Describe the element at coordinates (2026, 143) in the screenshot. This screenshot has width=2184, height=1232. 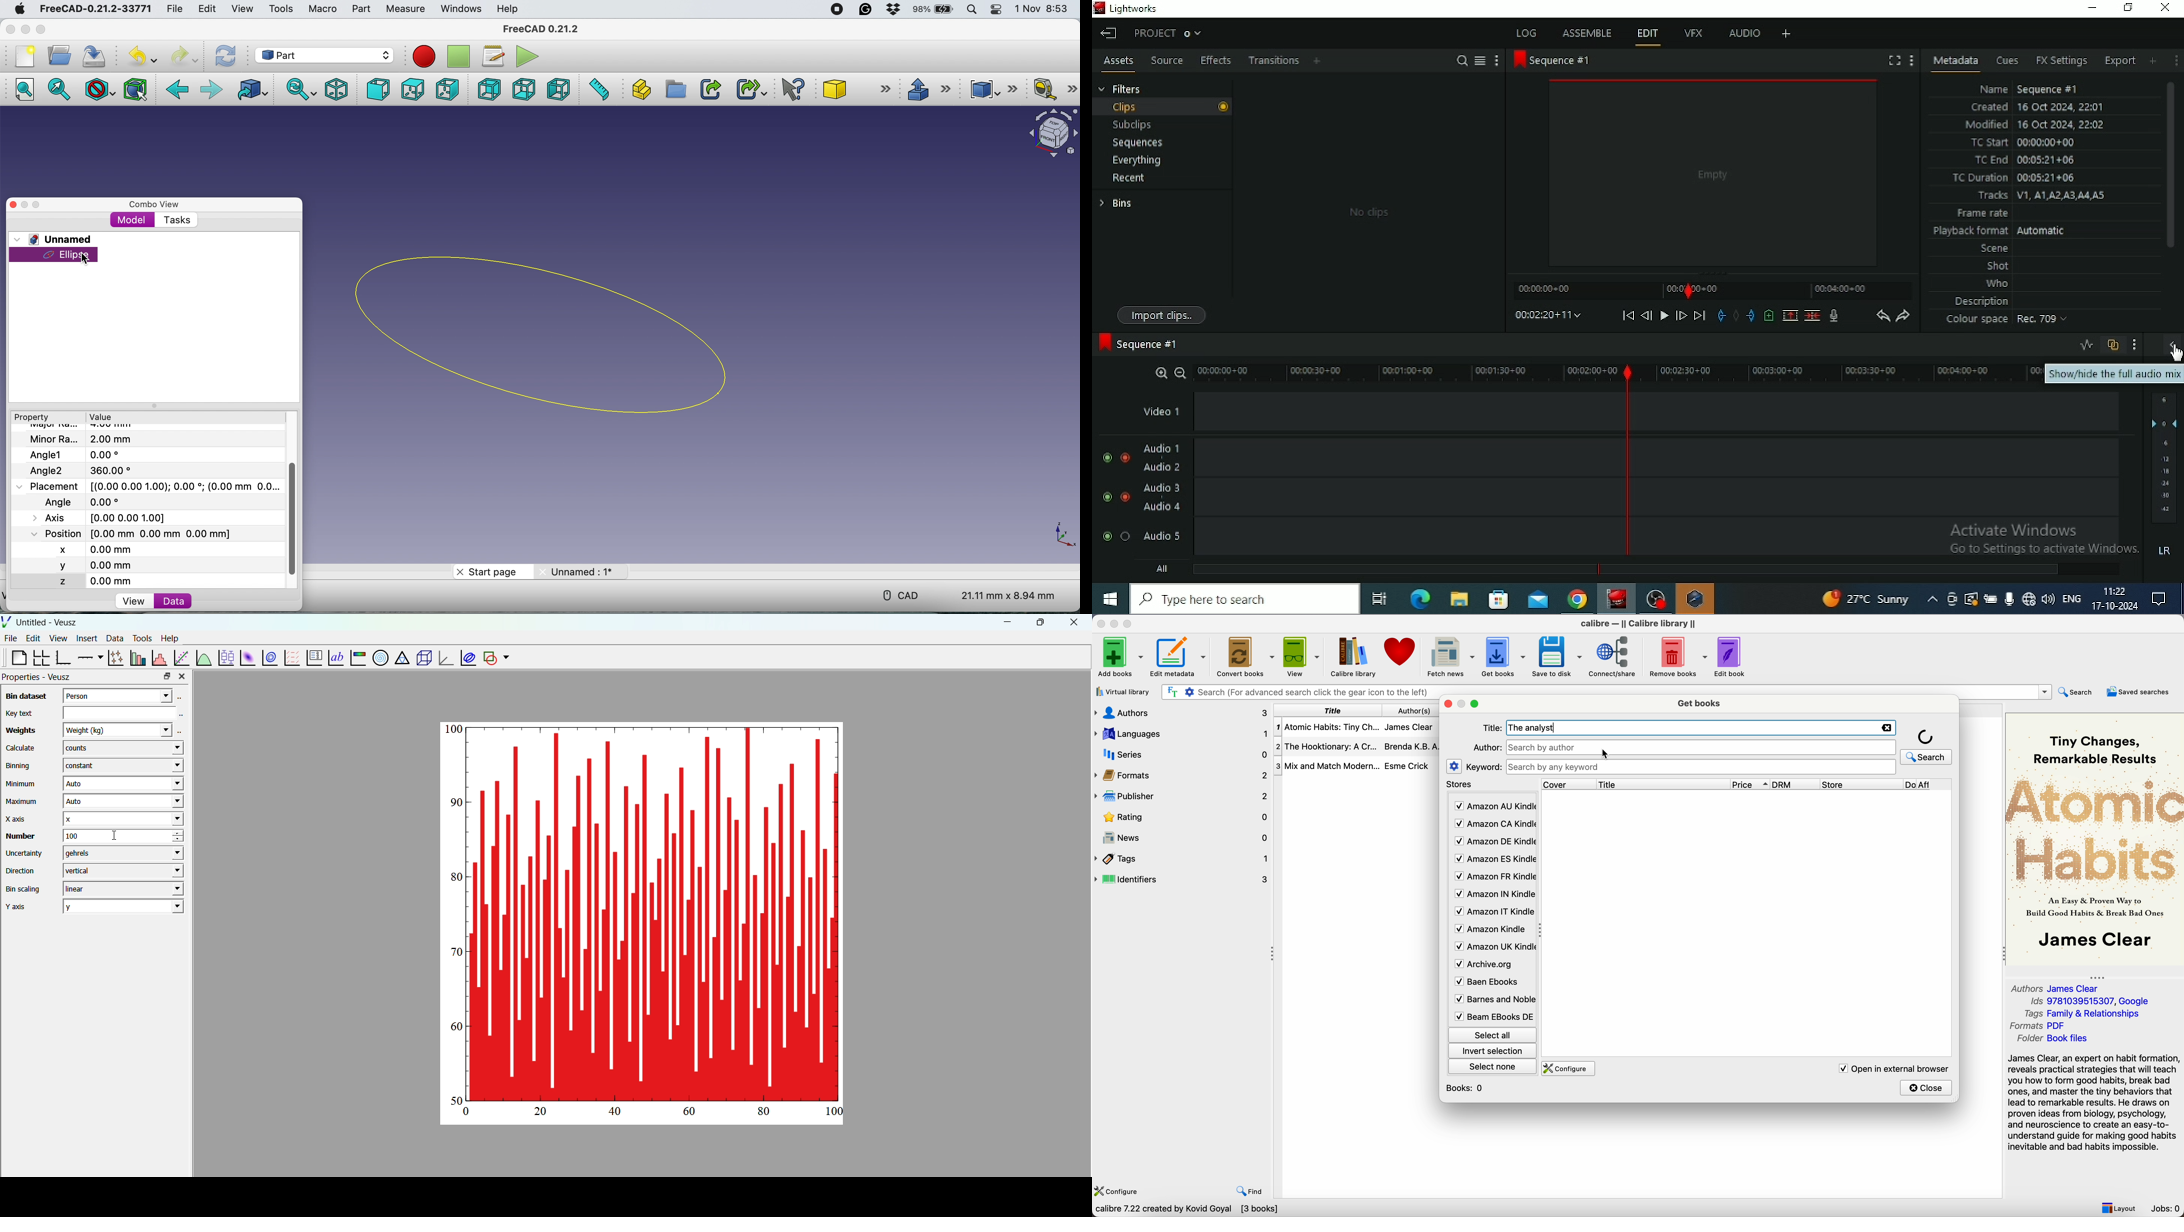
I see `TC Start` at that location.